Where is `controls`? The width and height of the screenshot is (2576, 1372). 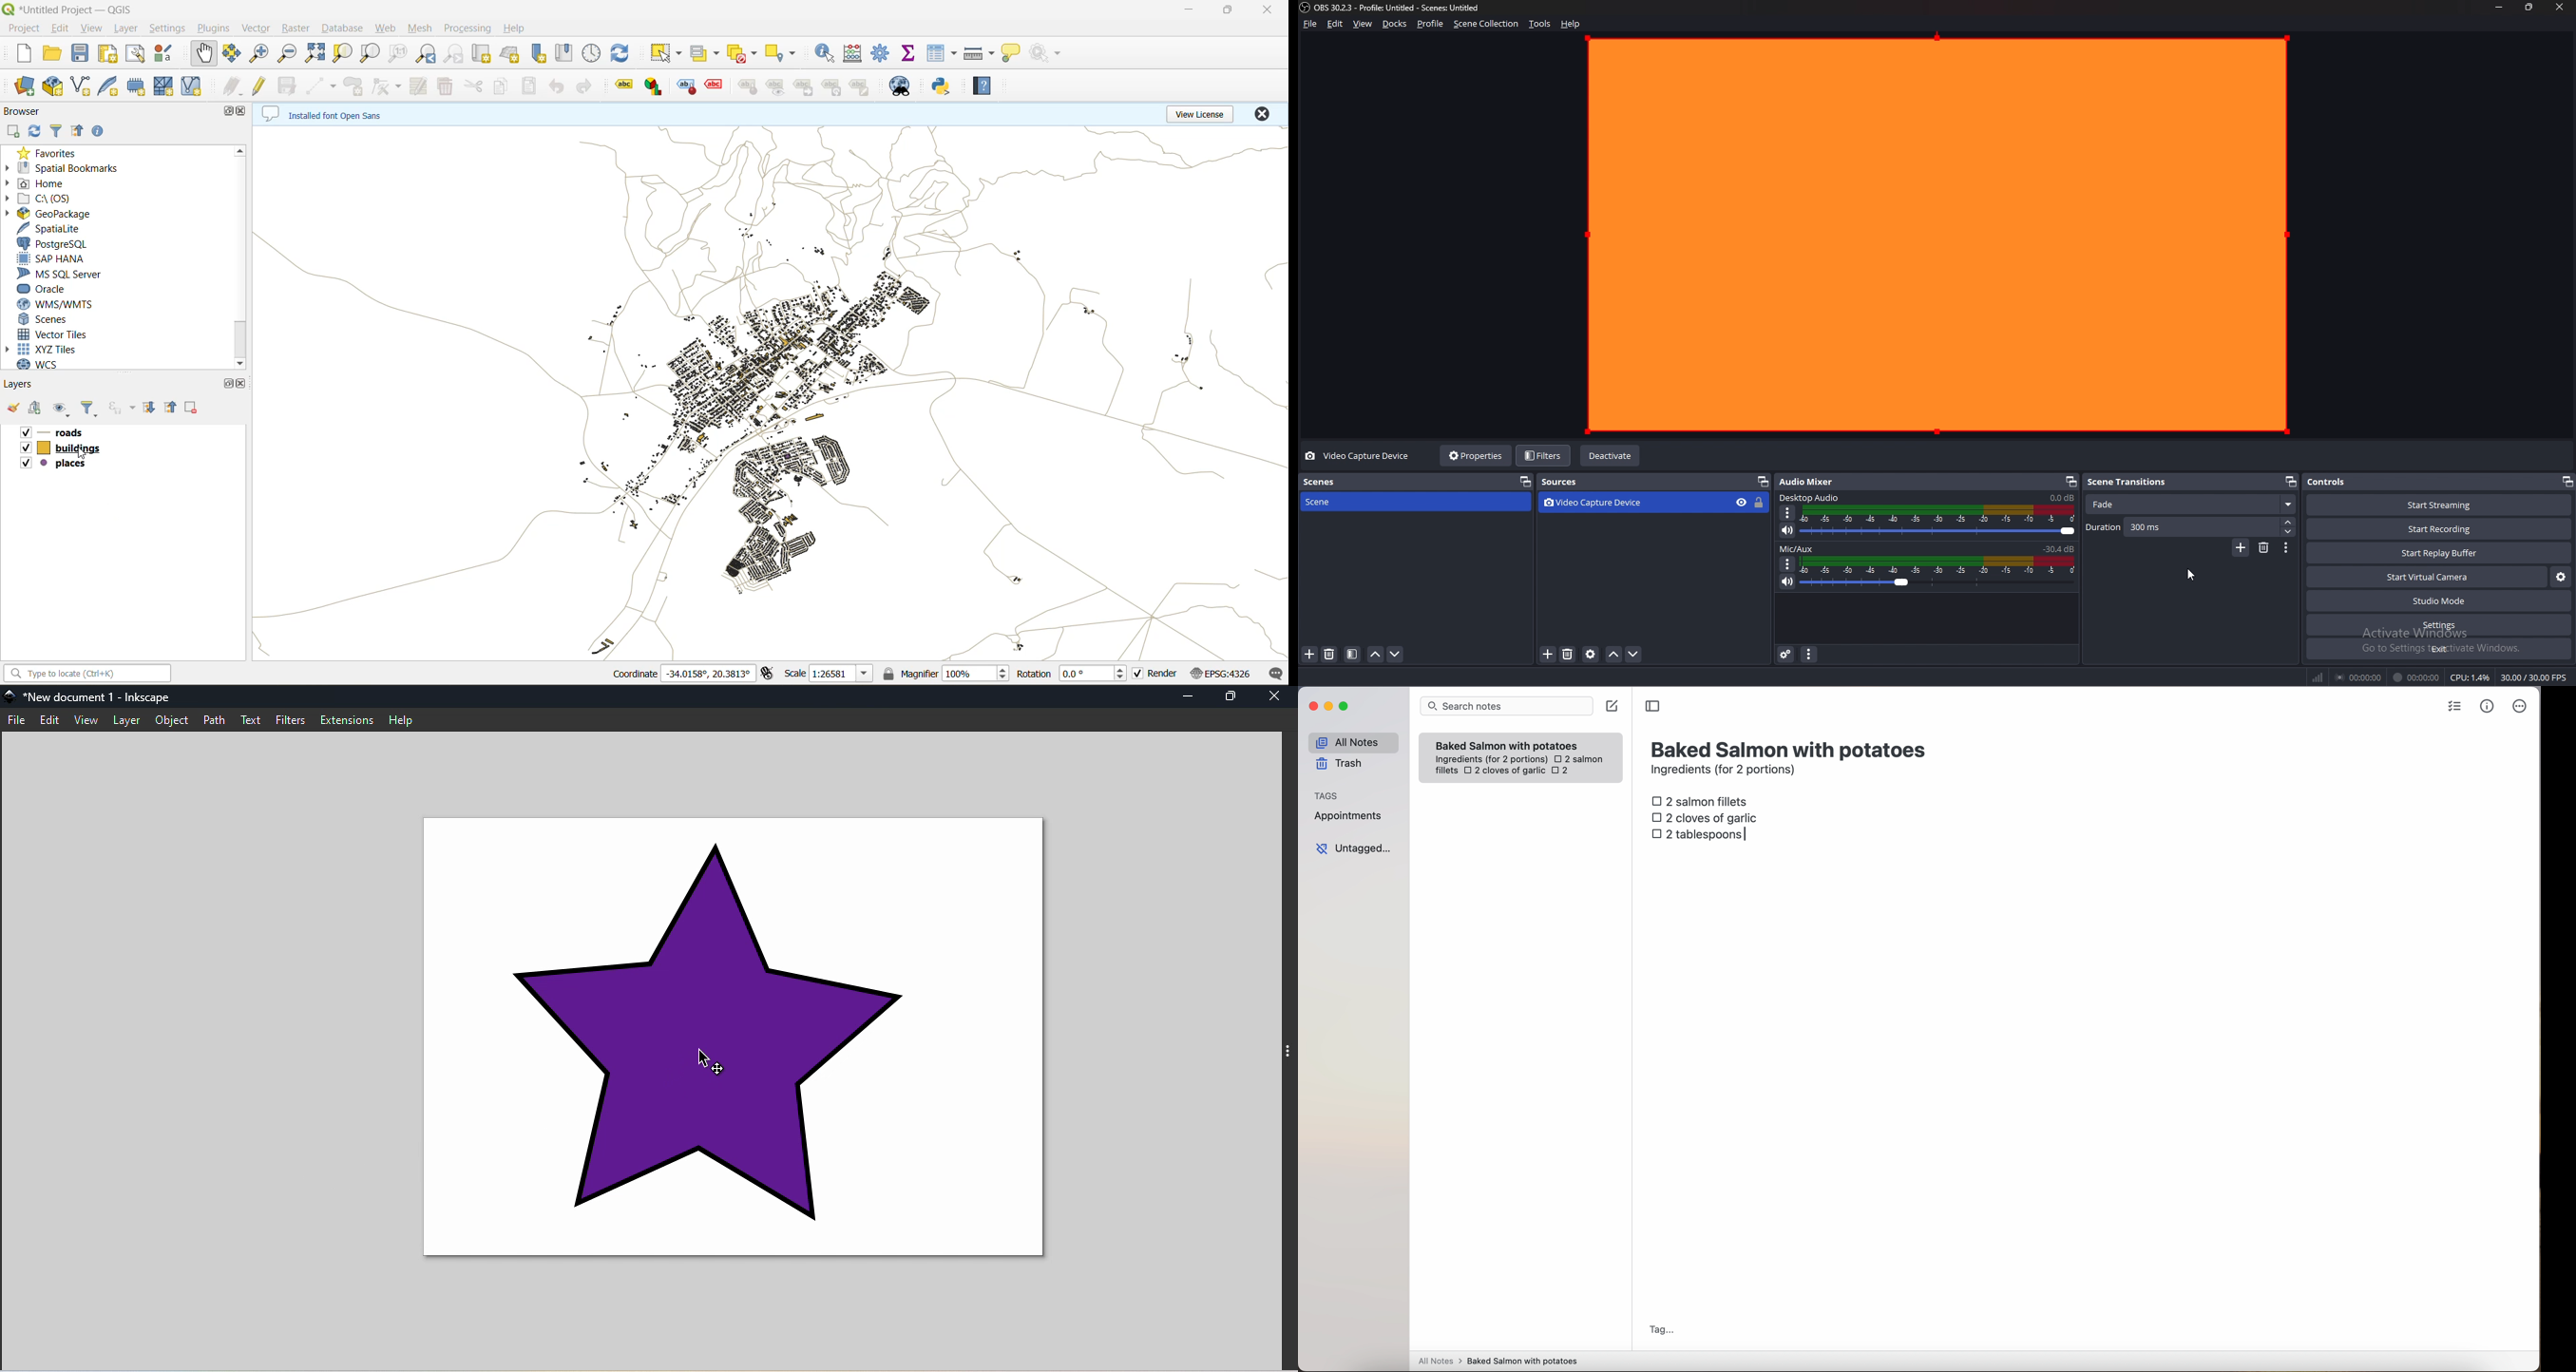
controls is located at coordinates (2336, 482).